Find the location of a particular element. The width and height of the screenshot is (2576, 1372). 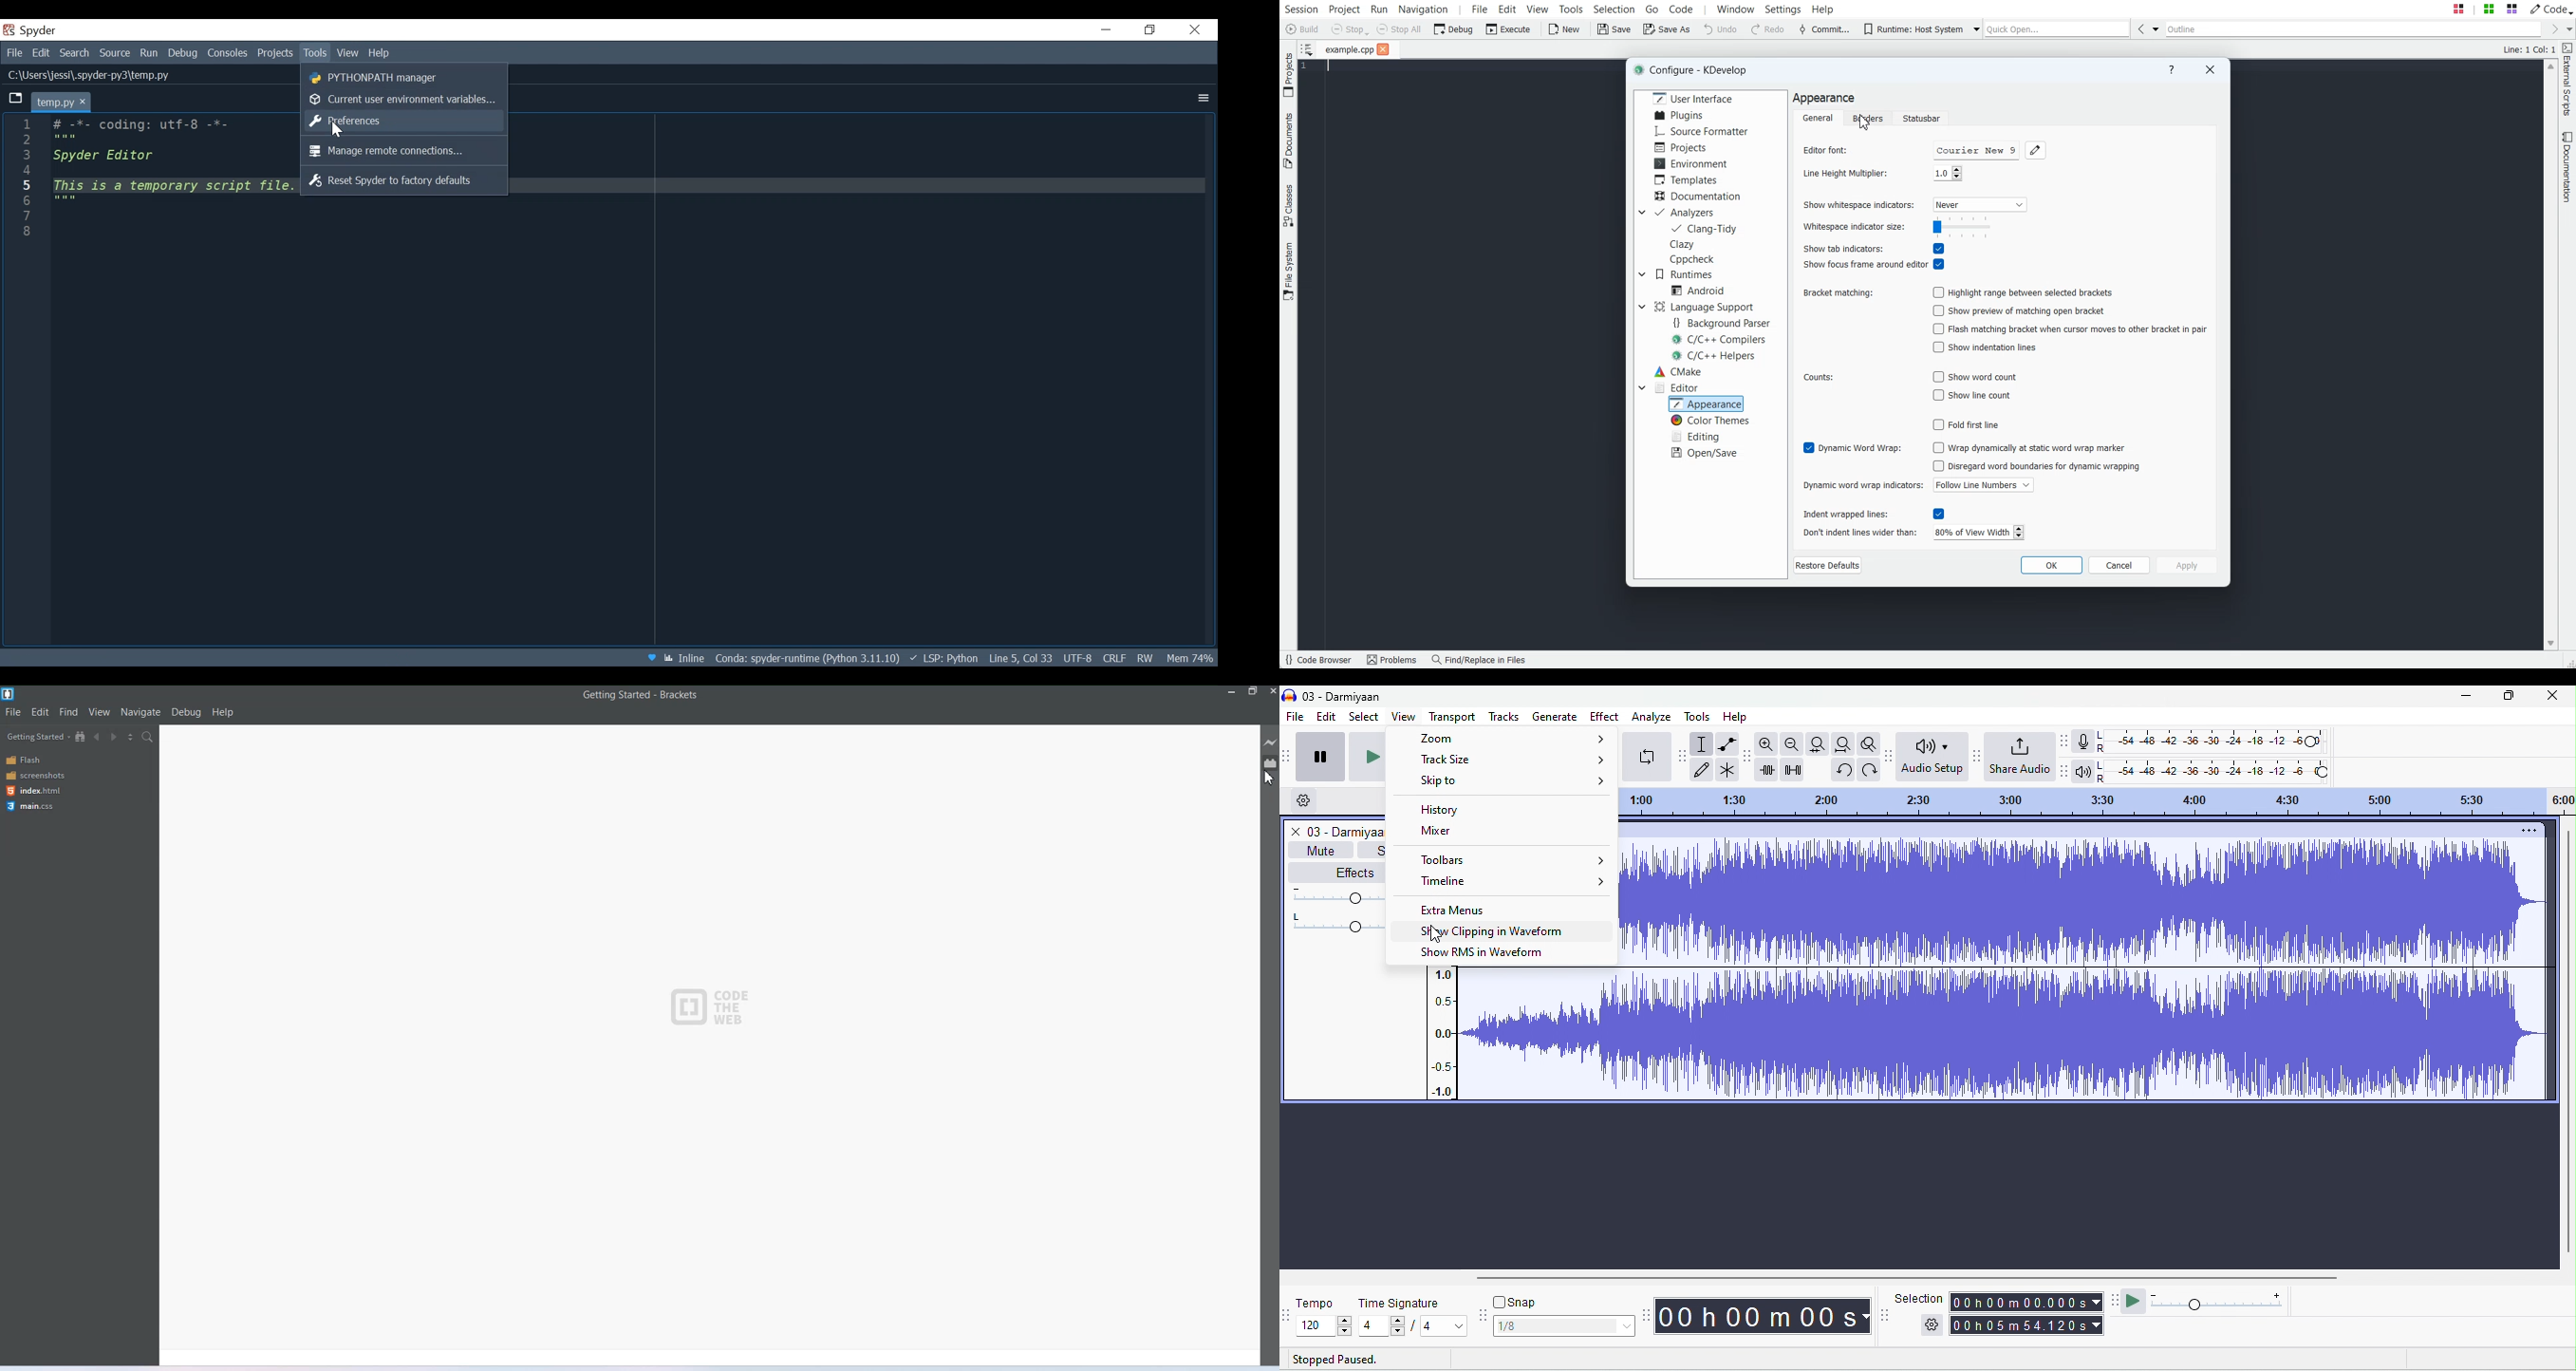

show RMS in waveform is located at coordinates (1484, 952).